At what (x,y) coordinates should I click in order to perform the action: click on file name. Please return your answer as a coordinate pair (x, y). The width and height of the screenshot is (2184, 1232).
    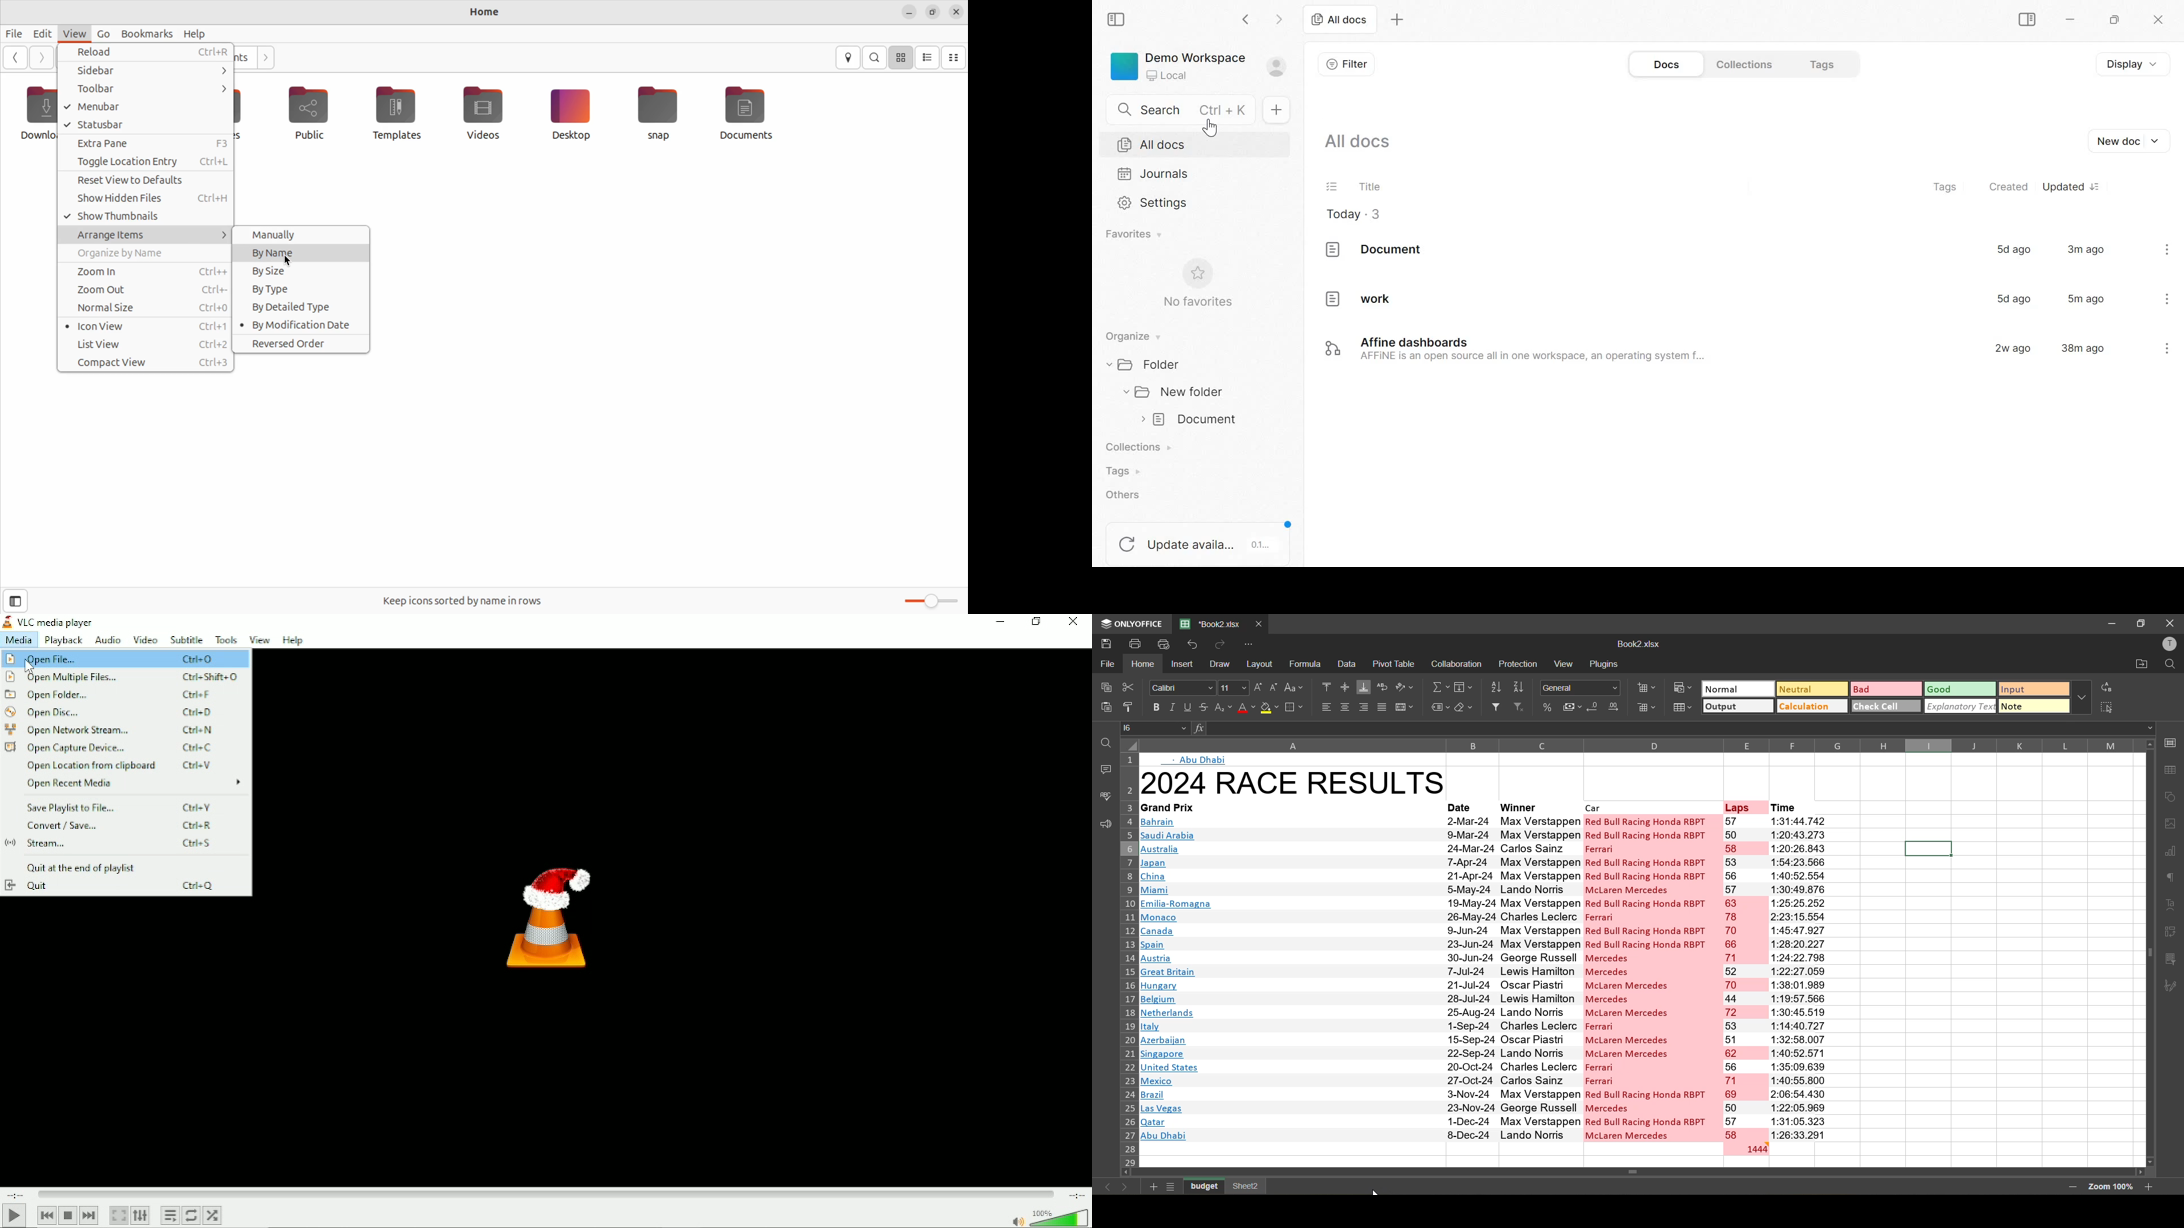
    Looking at the image, I should click on (1637, 644).